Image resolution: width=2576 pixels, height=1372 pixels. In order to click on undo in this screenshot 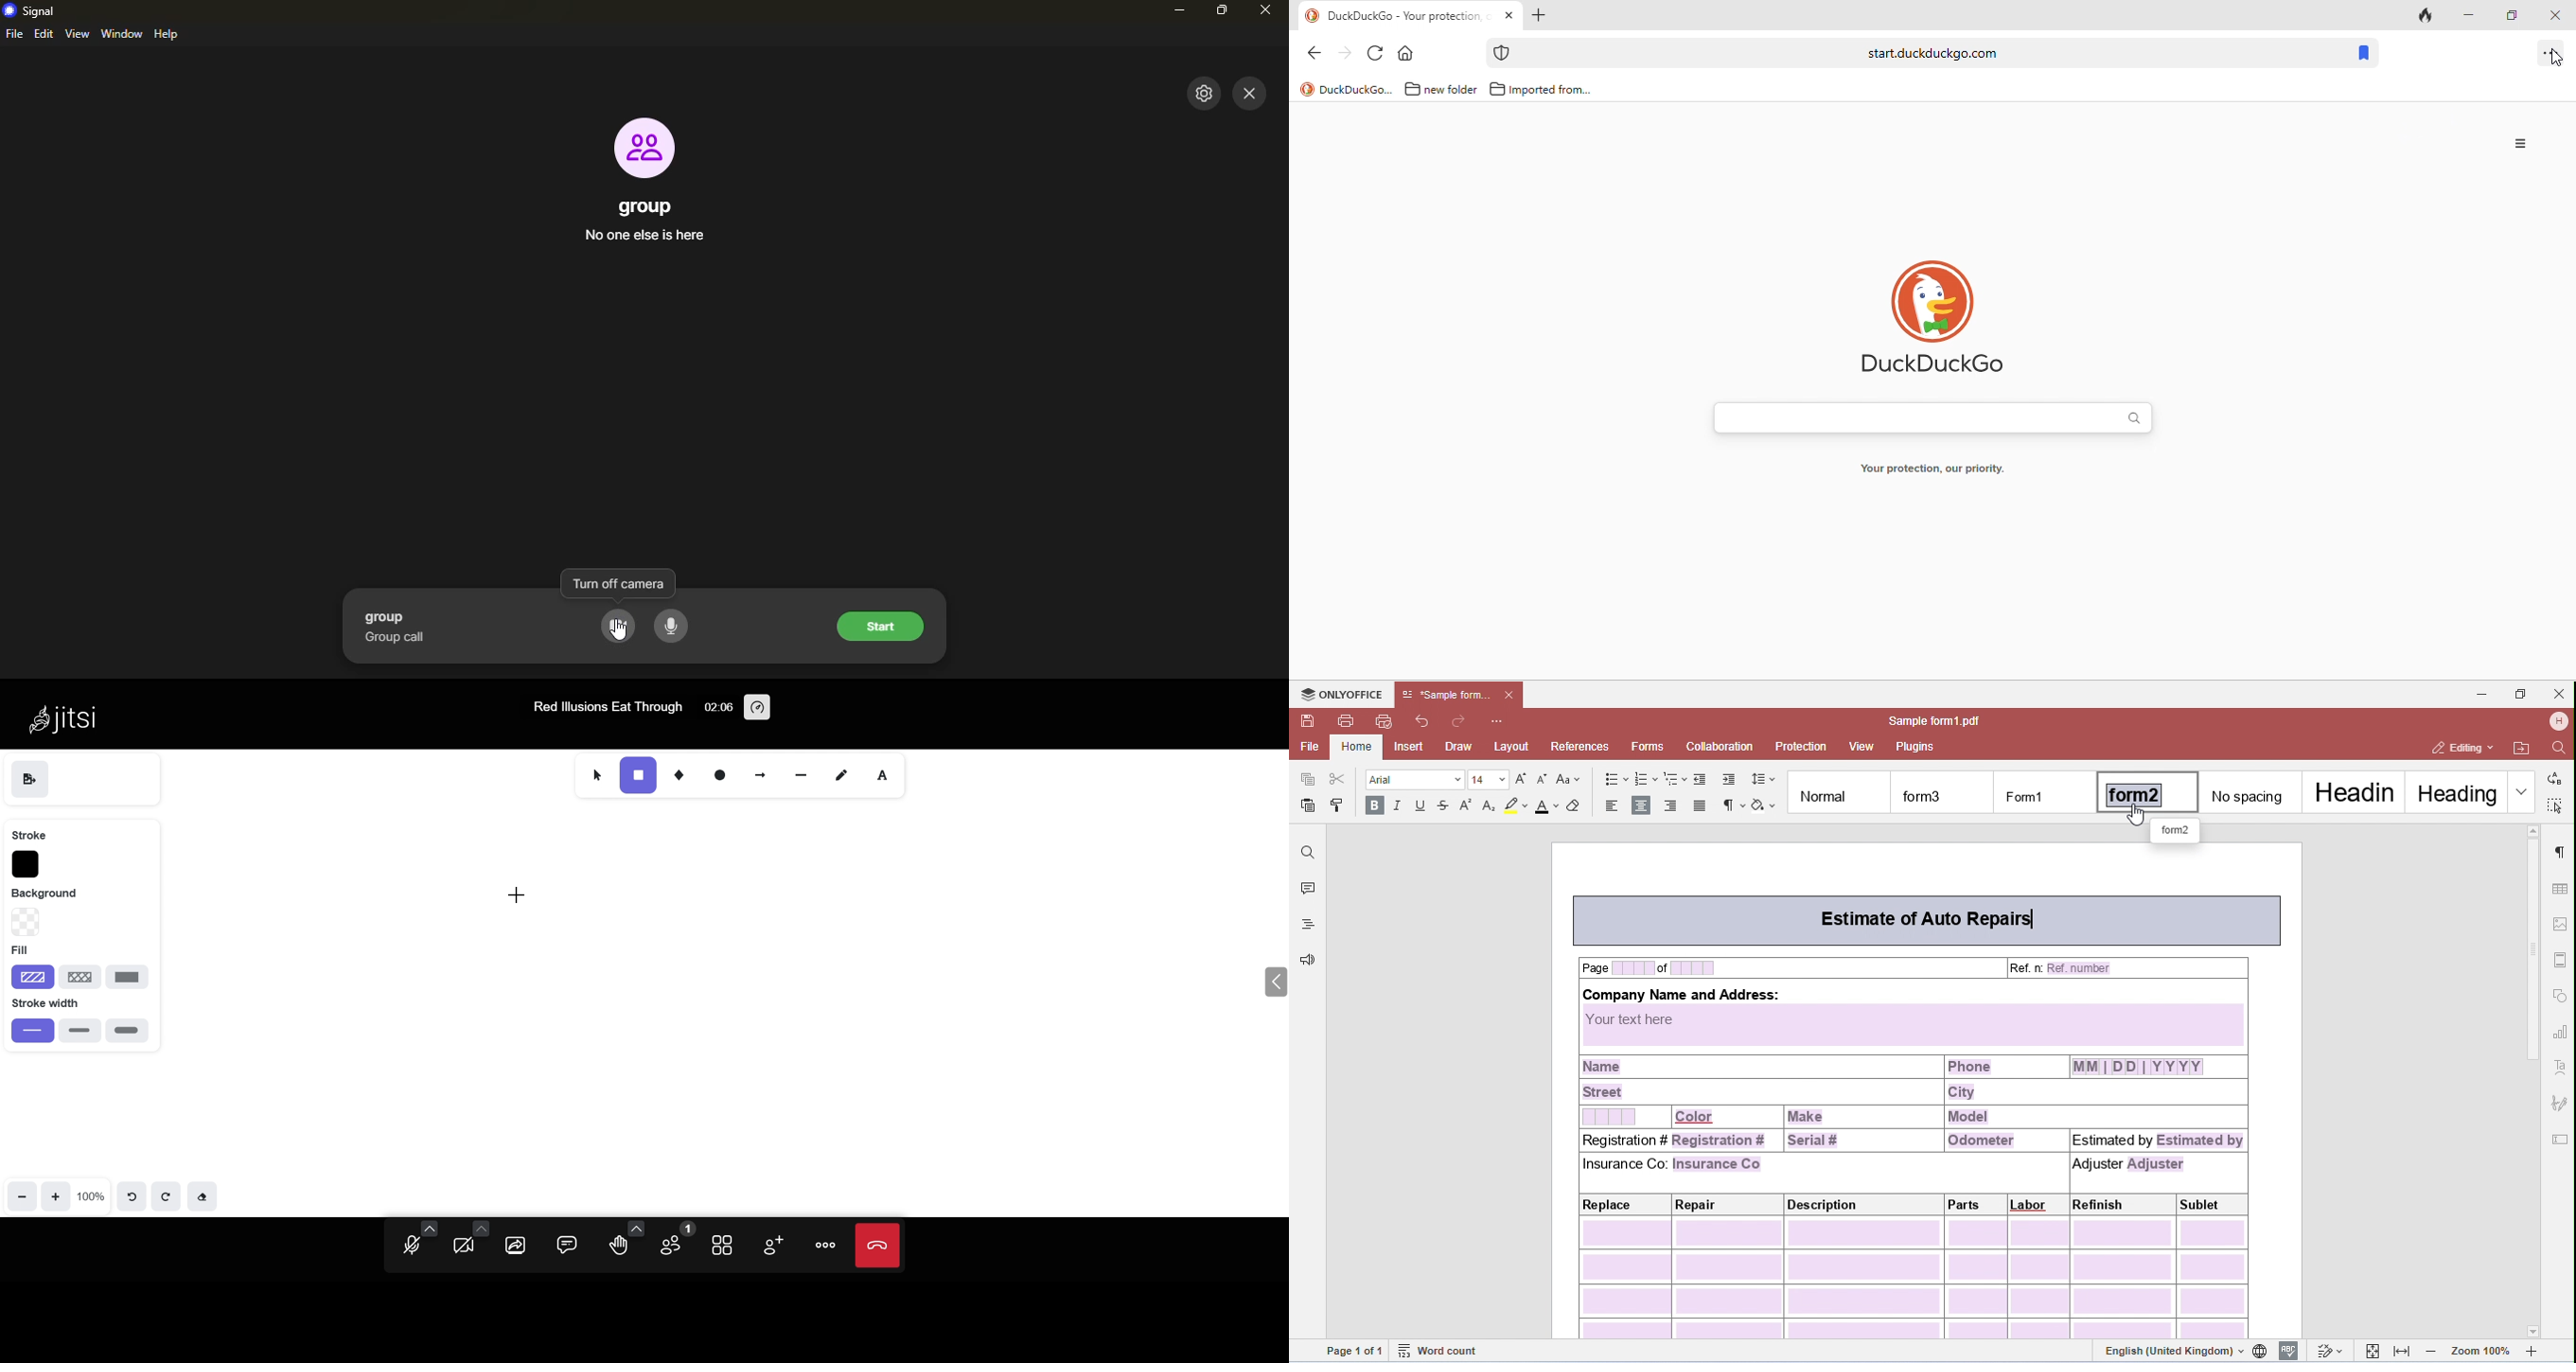, I will do `click(136, 1195)`.